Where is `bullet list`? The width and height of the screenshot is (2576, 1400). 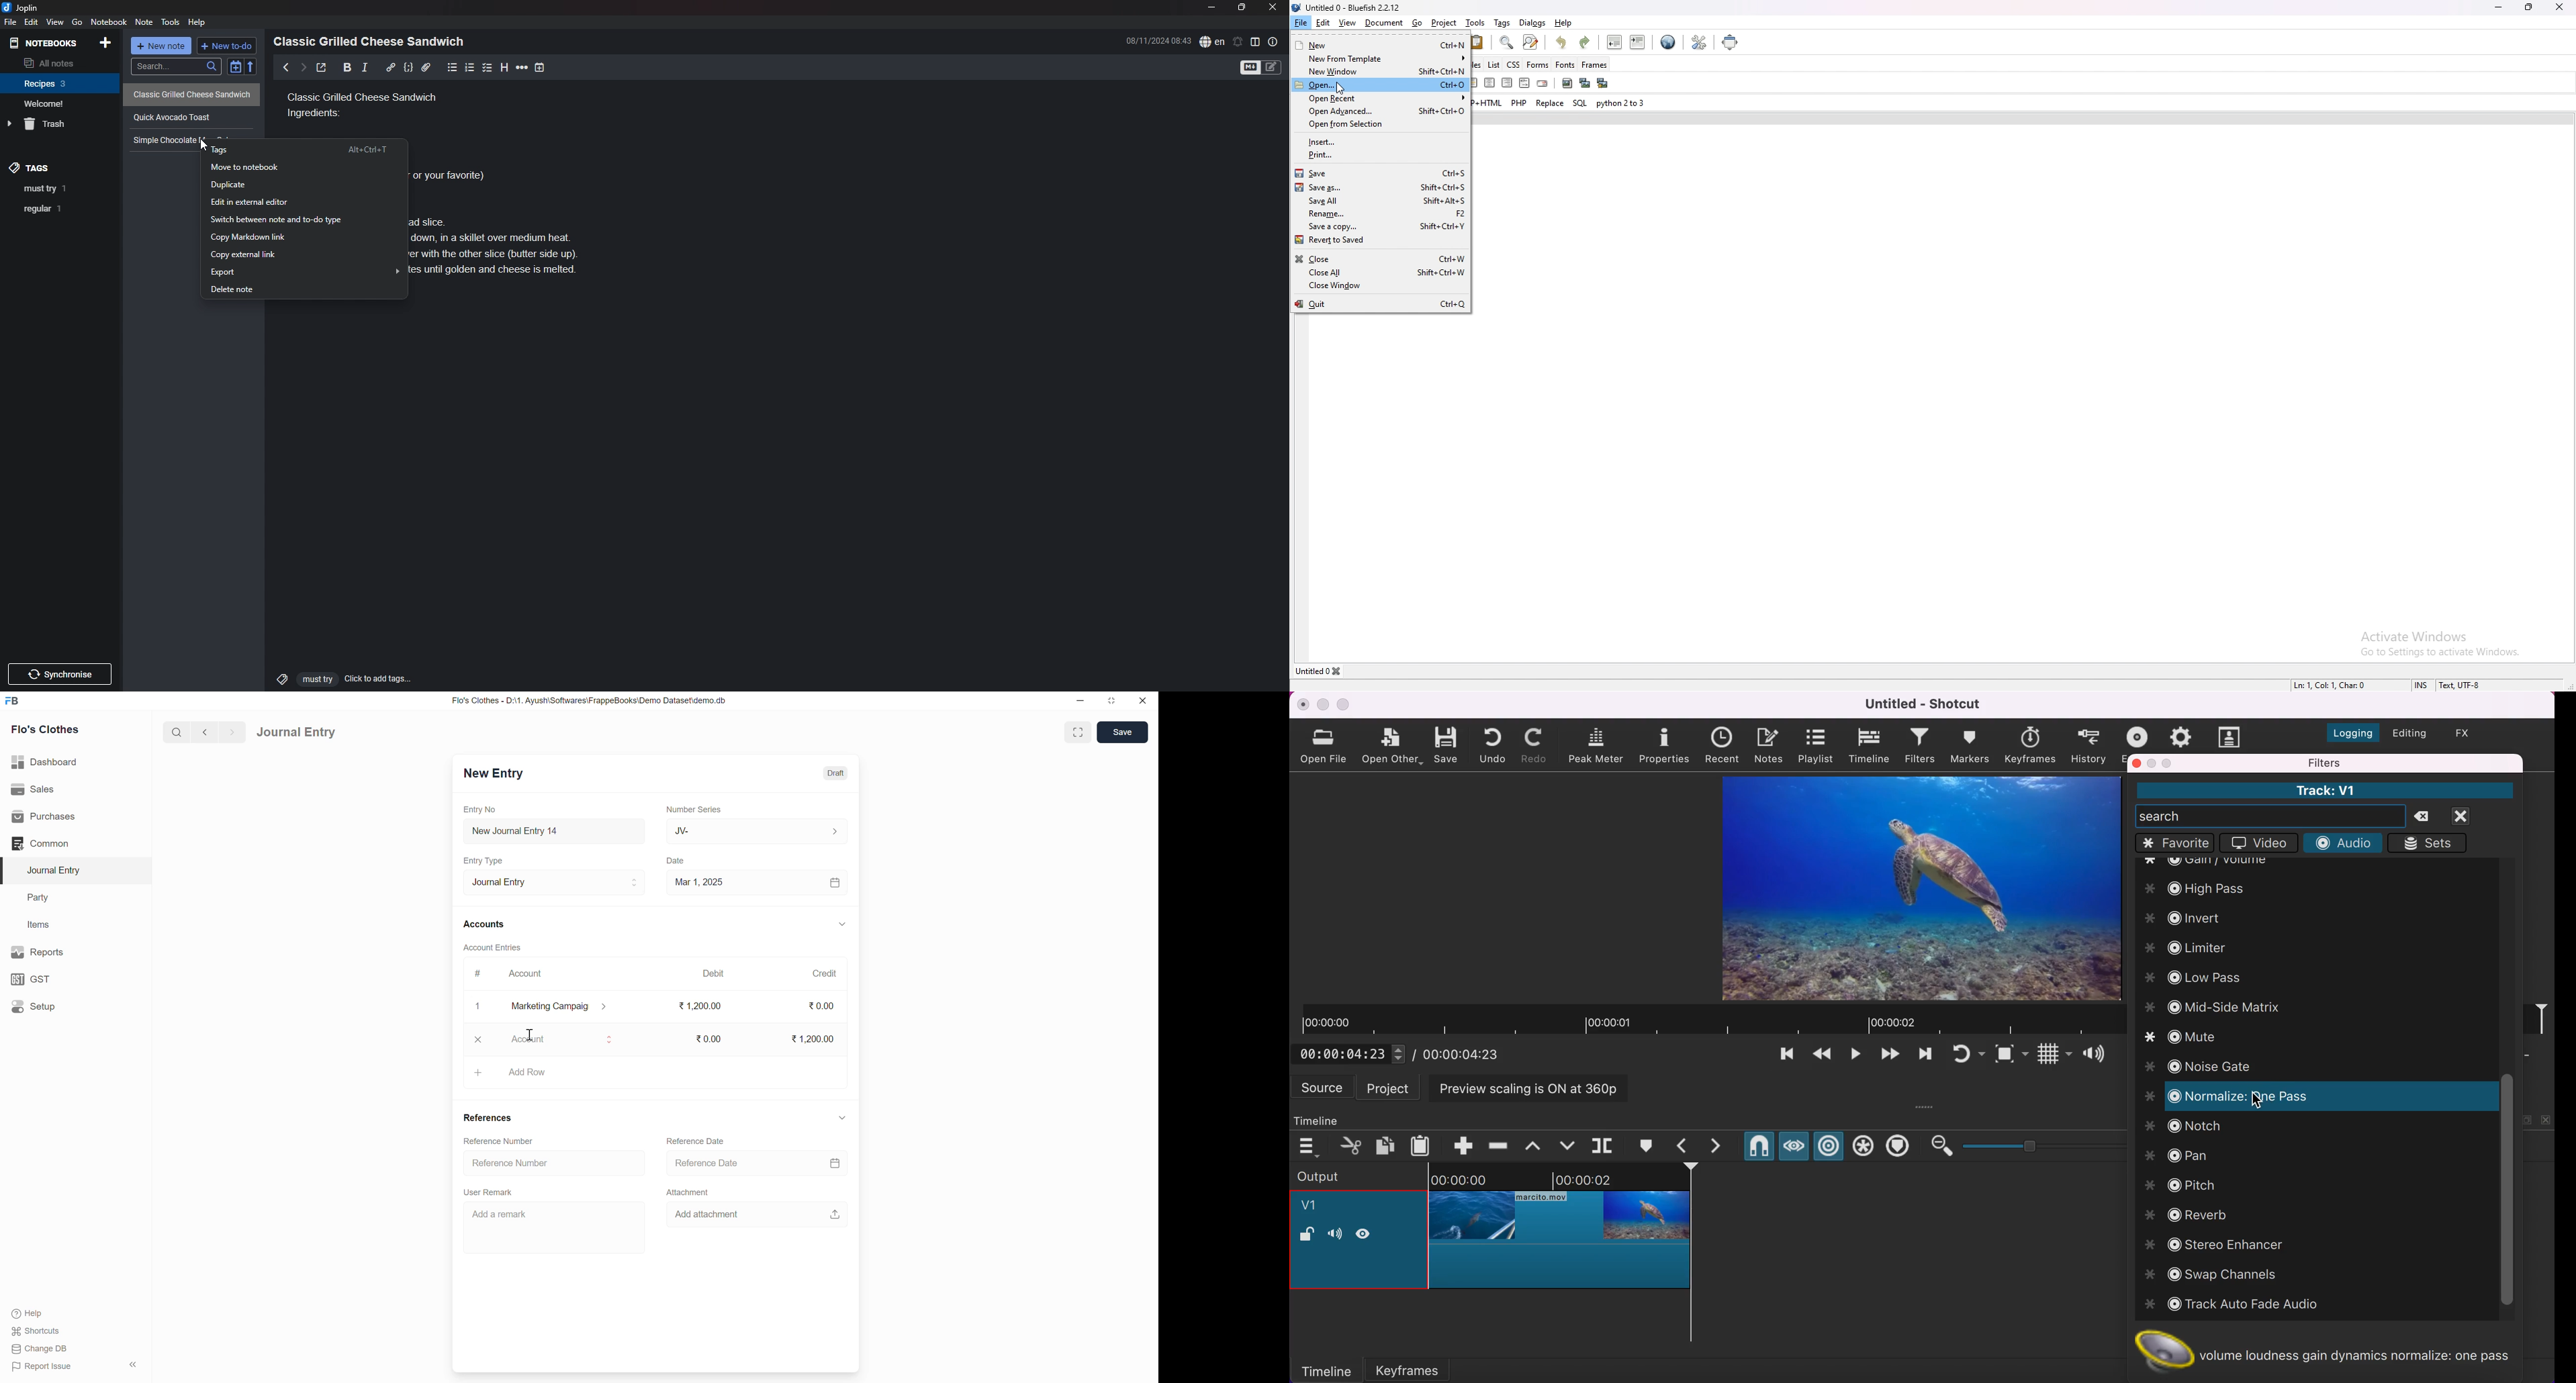 bullet list is located at coordinates (453, 67).